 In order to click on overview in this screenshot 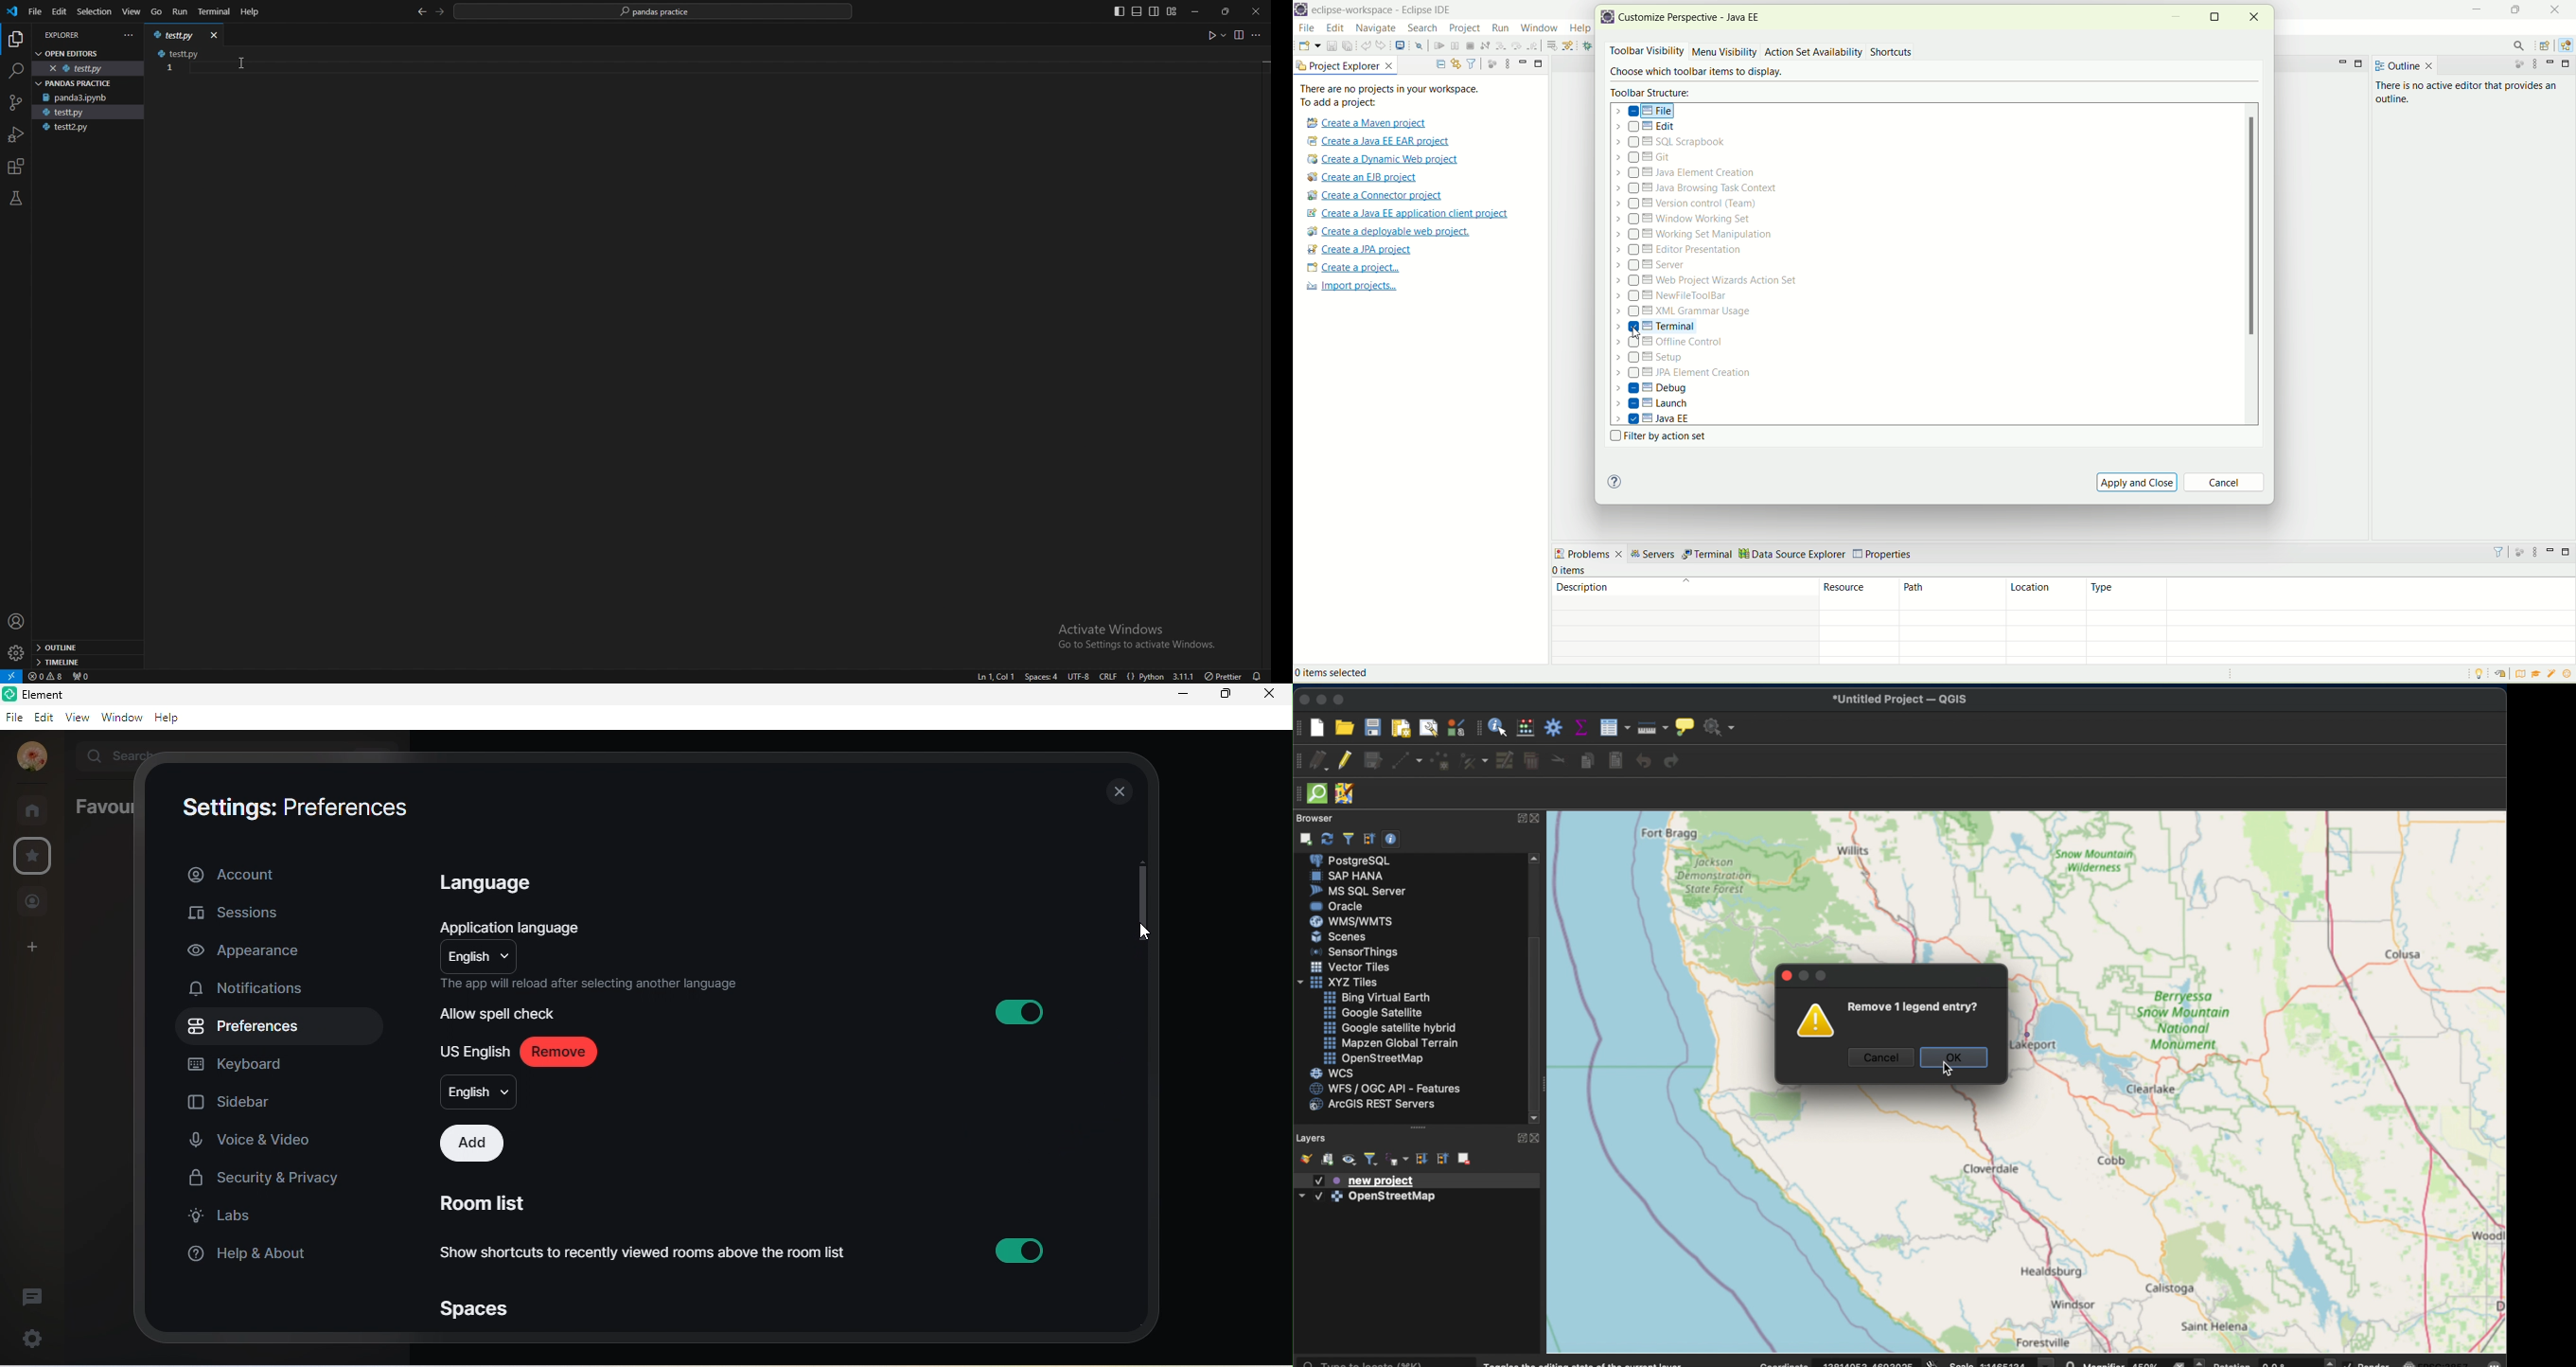, I will do `click(2524, 674)`.